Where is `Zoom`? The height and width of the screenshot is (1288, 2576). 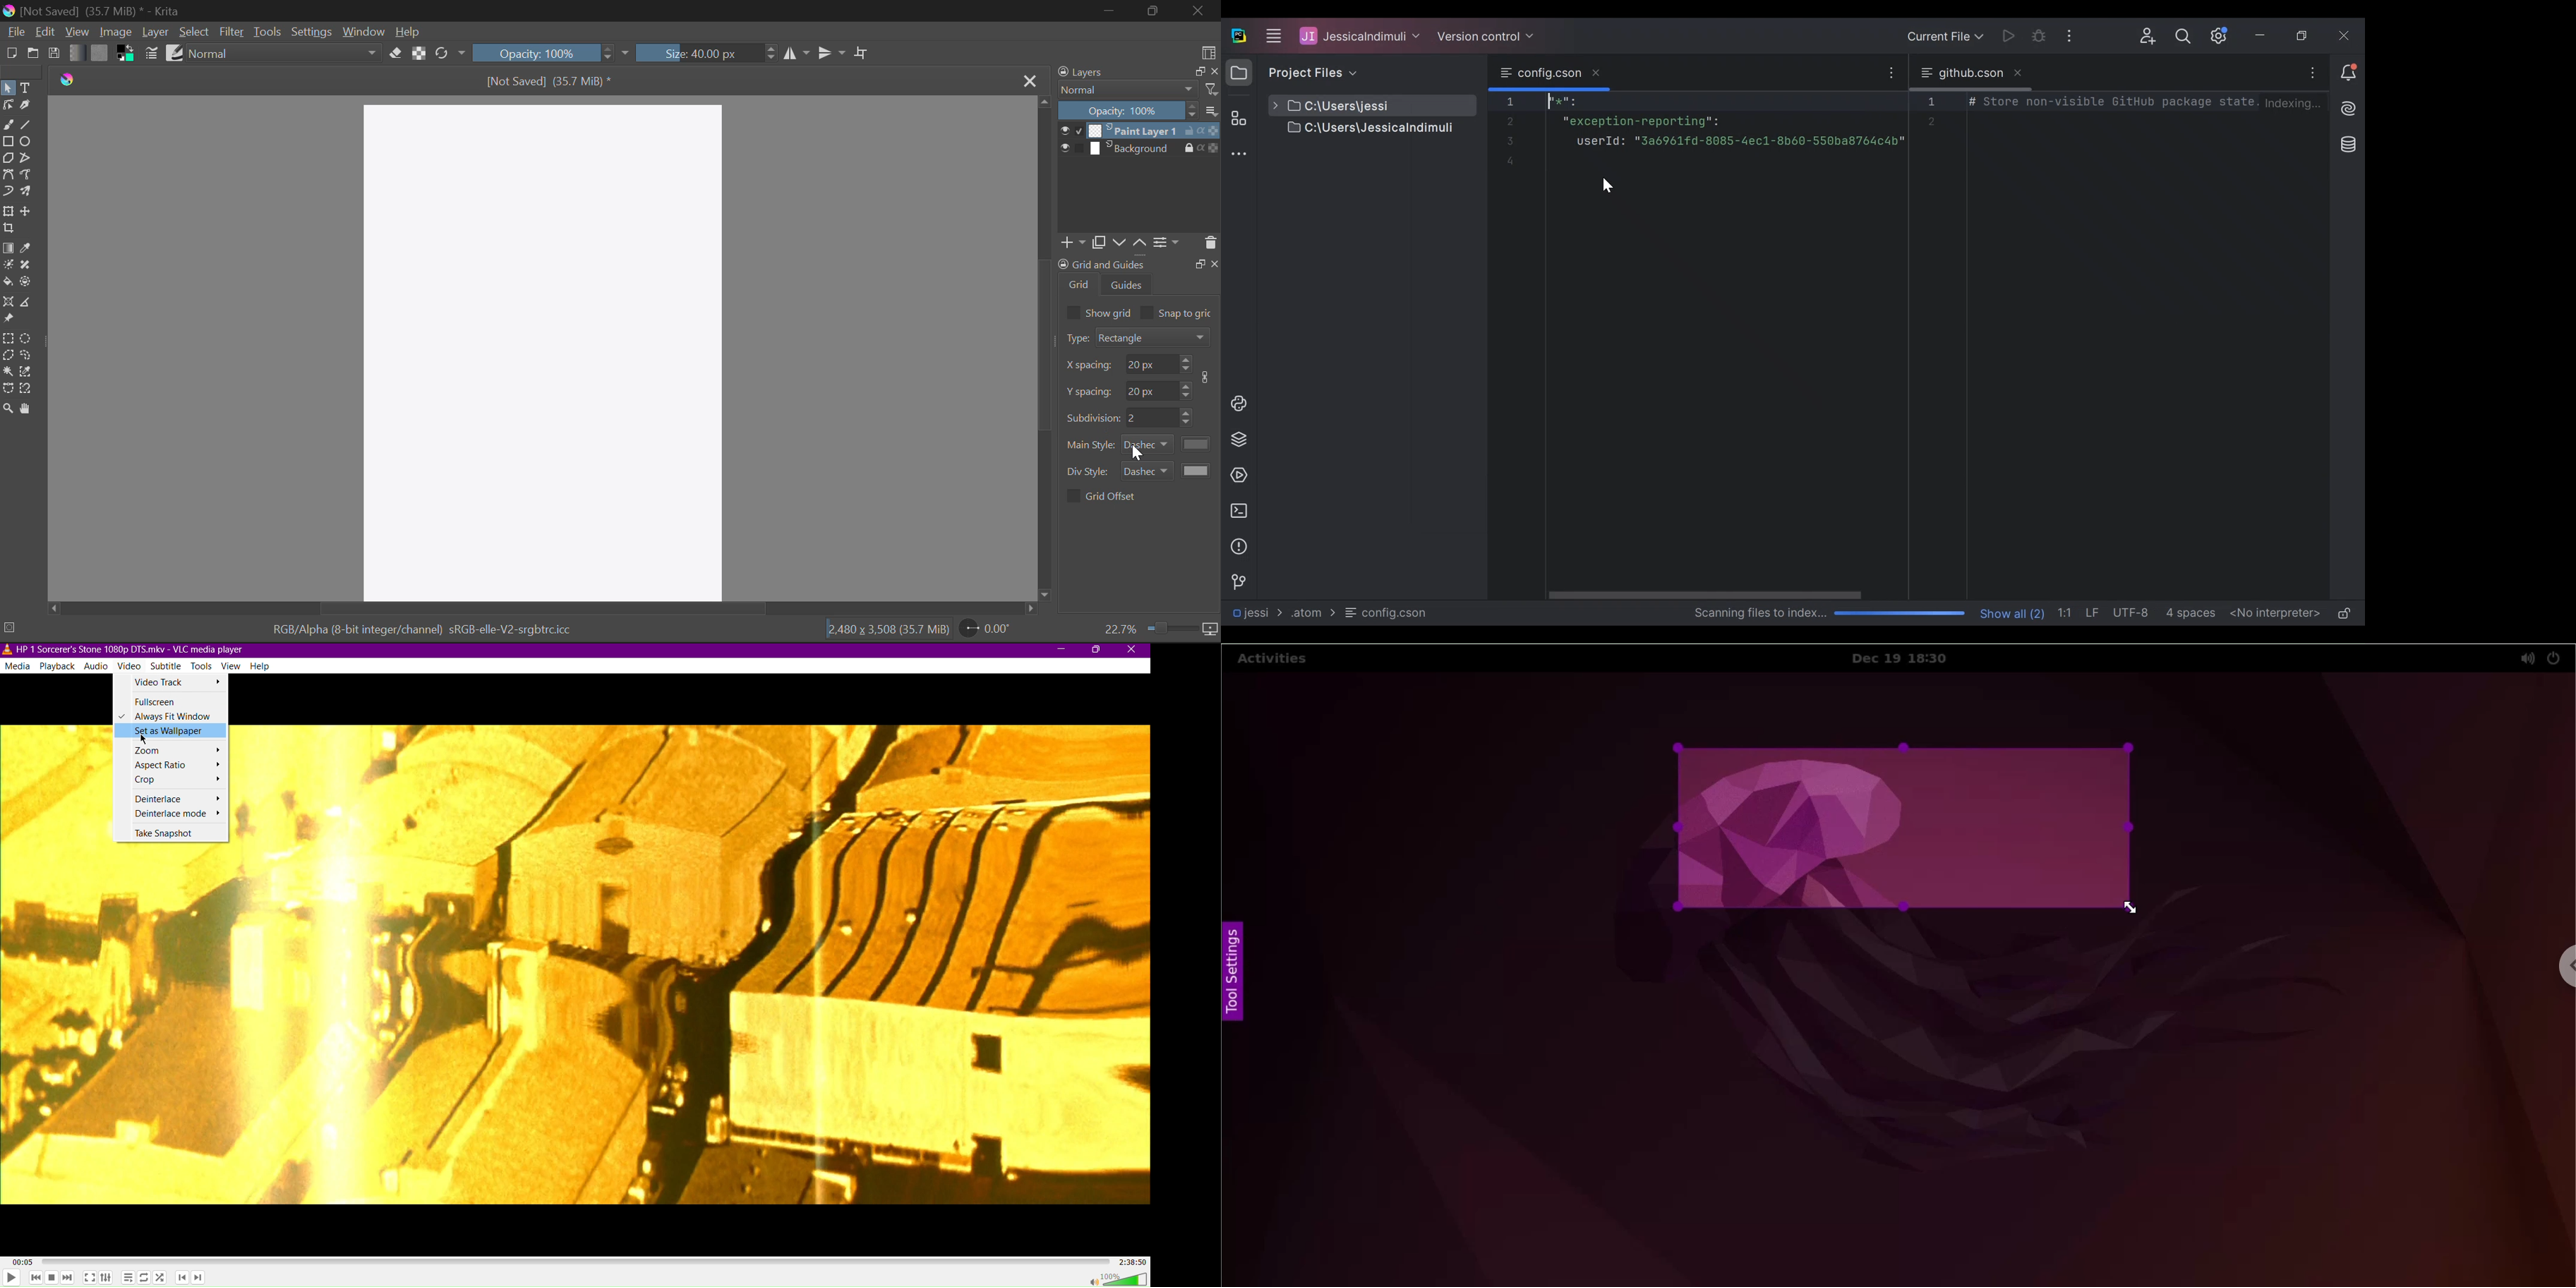
Zoom is located at coordinates (8, 409).